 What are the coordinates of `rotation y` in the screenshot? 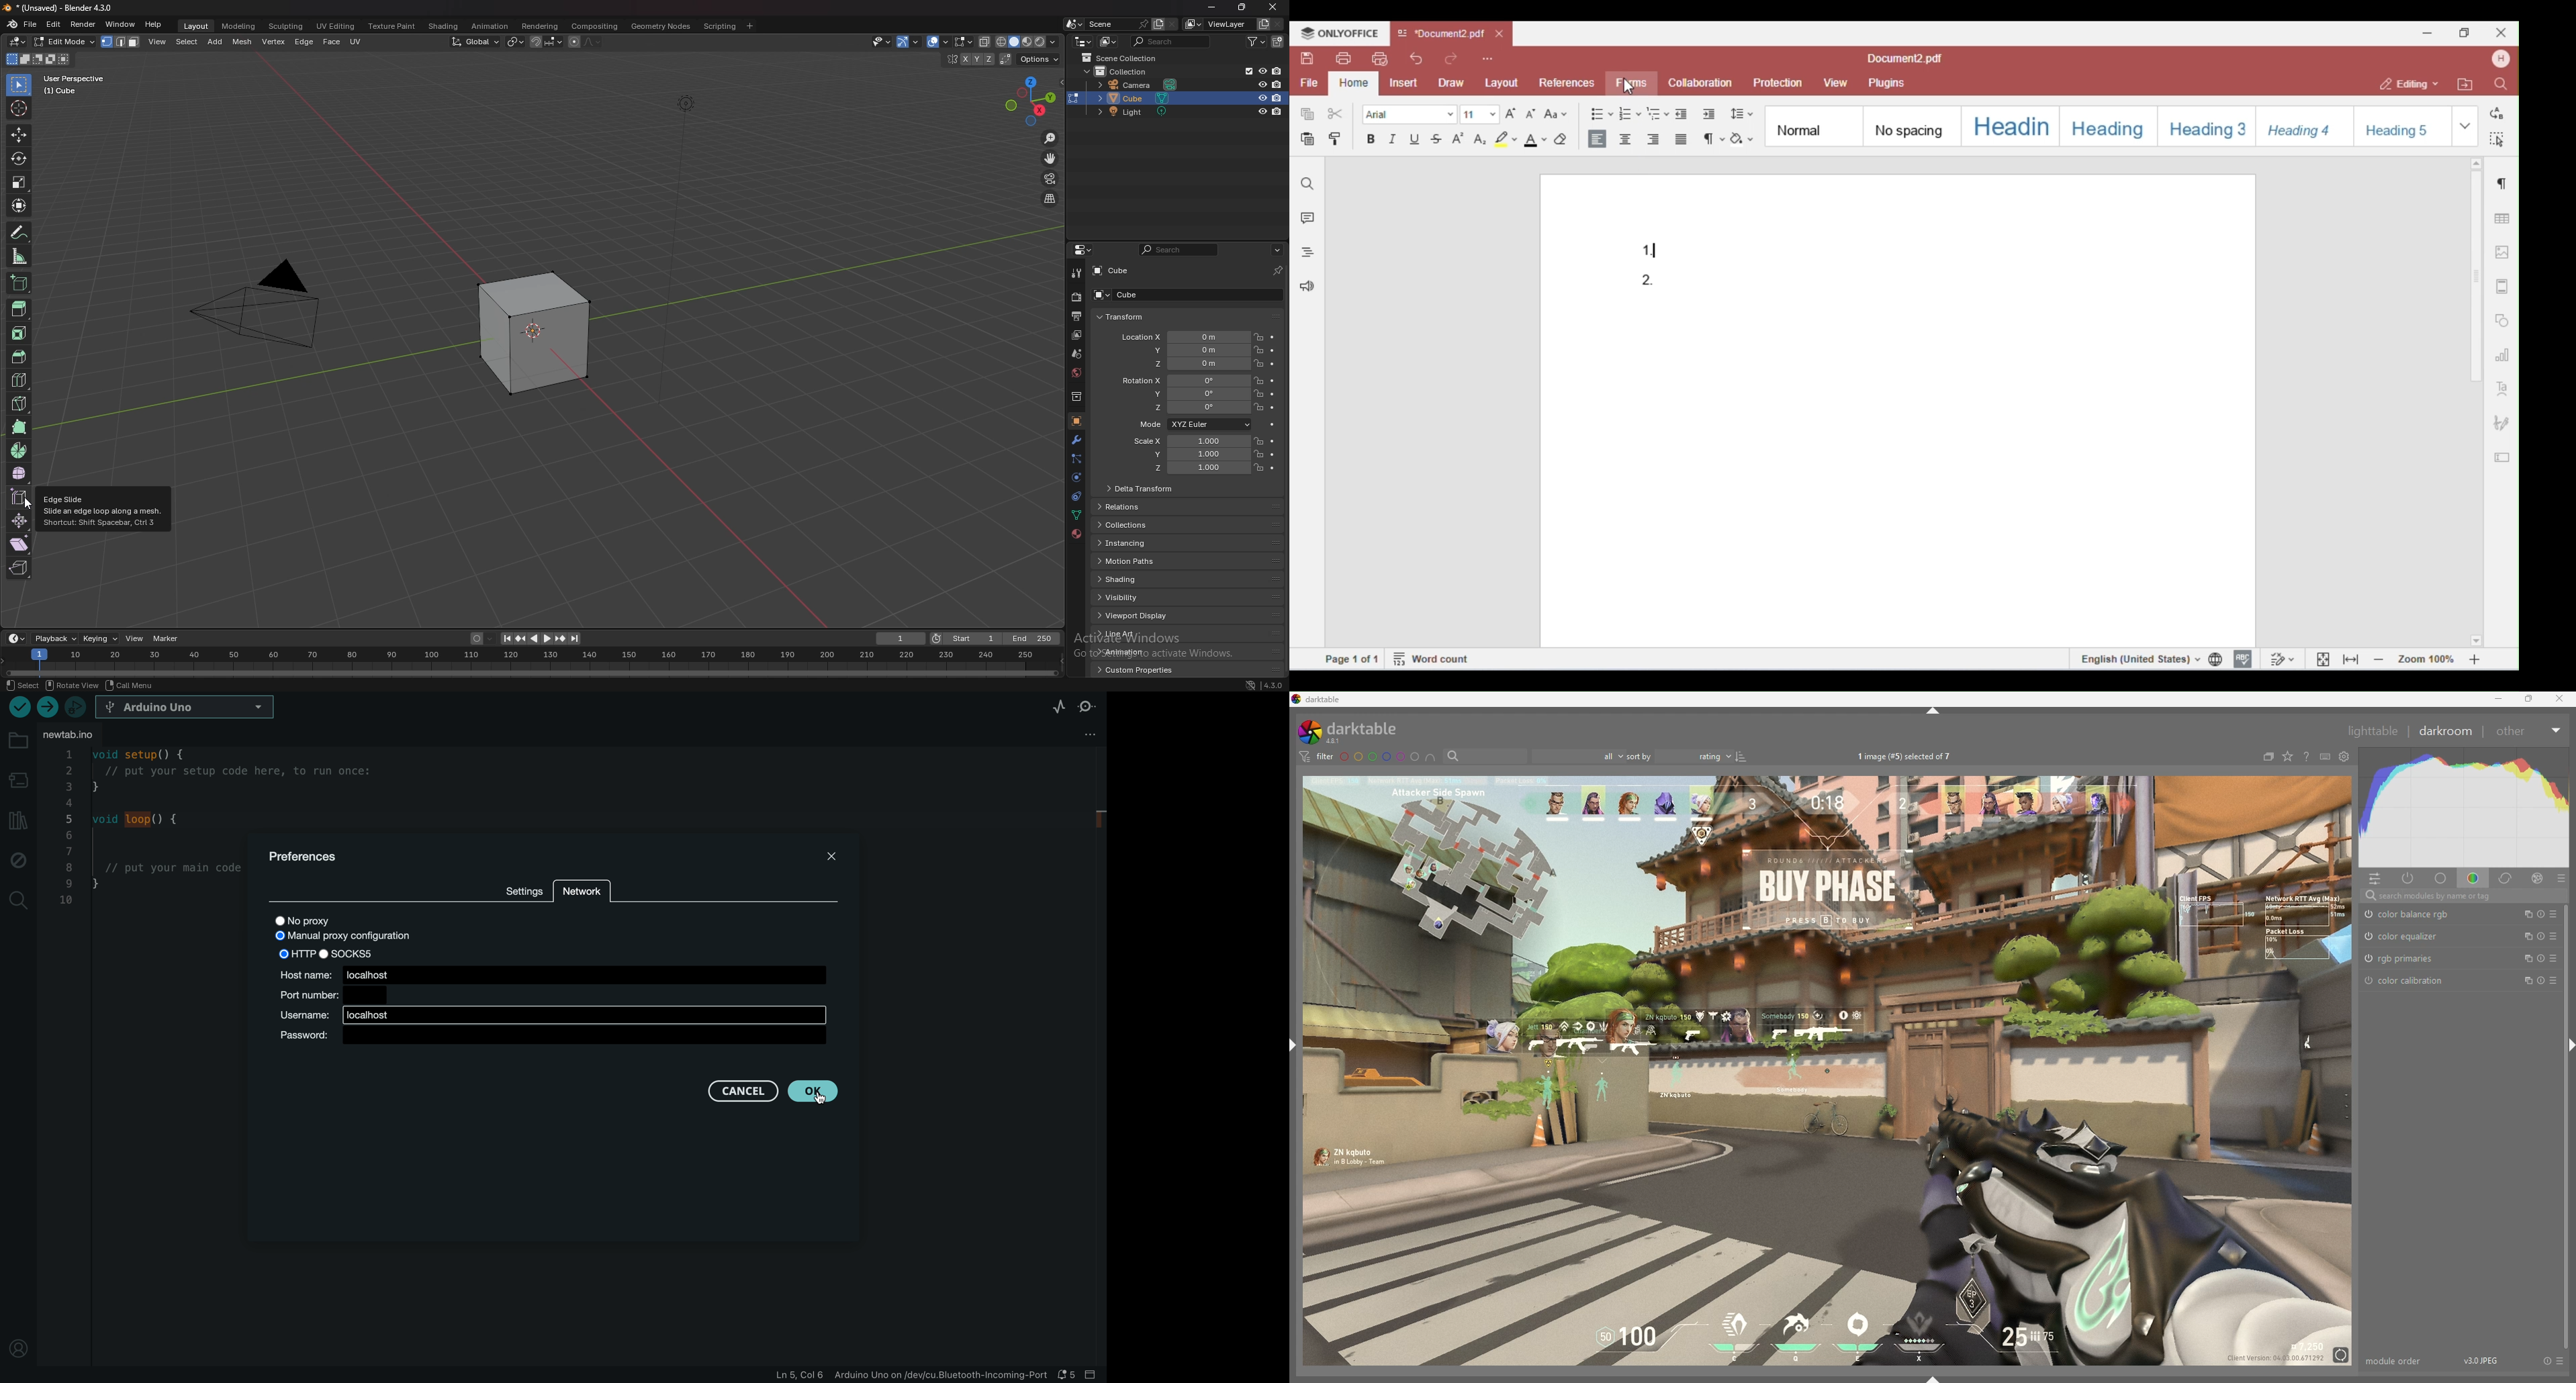 It's located at (1187, 395).